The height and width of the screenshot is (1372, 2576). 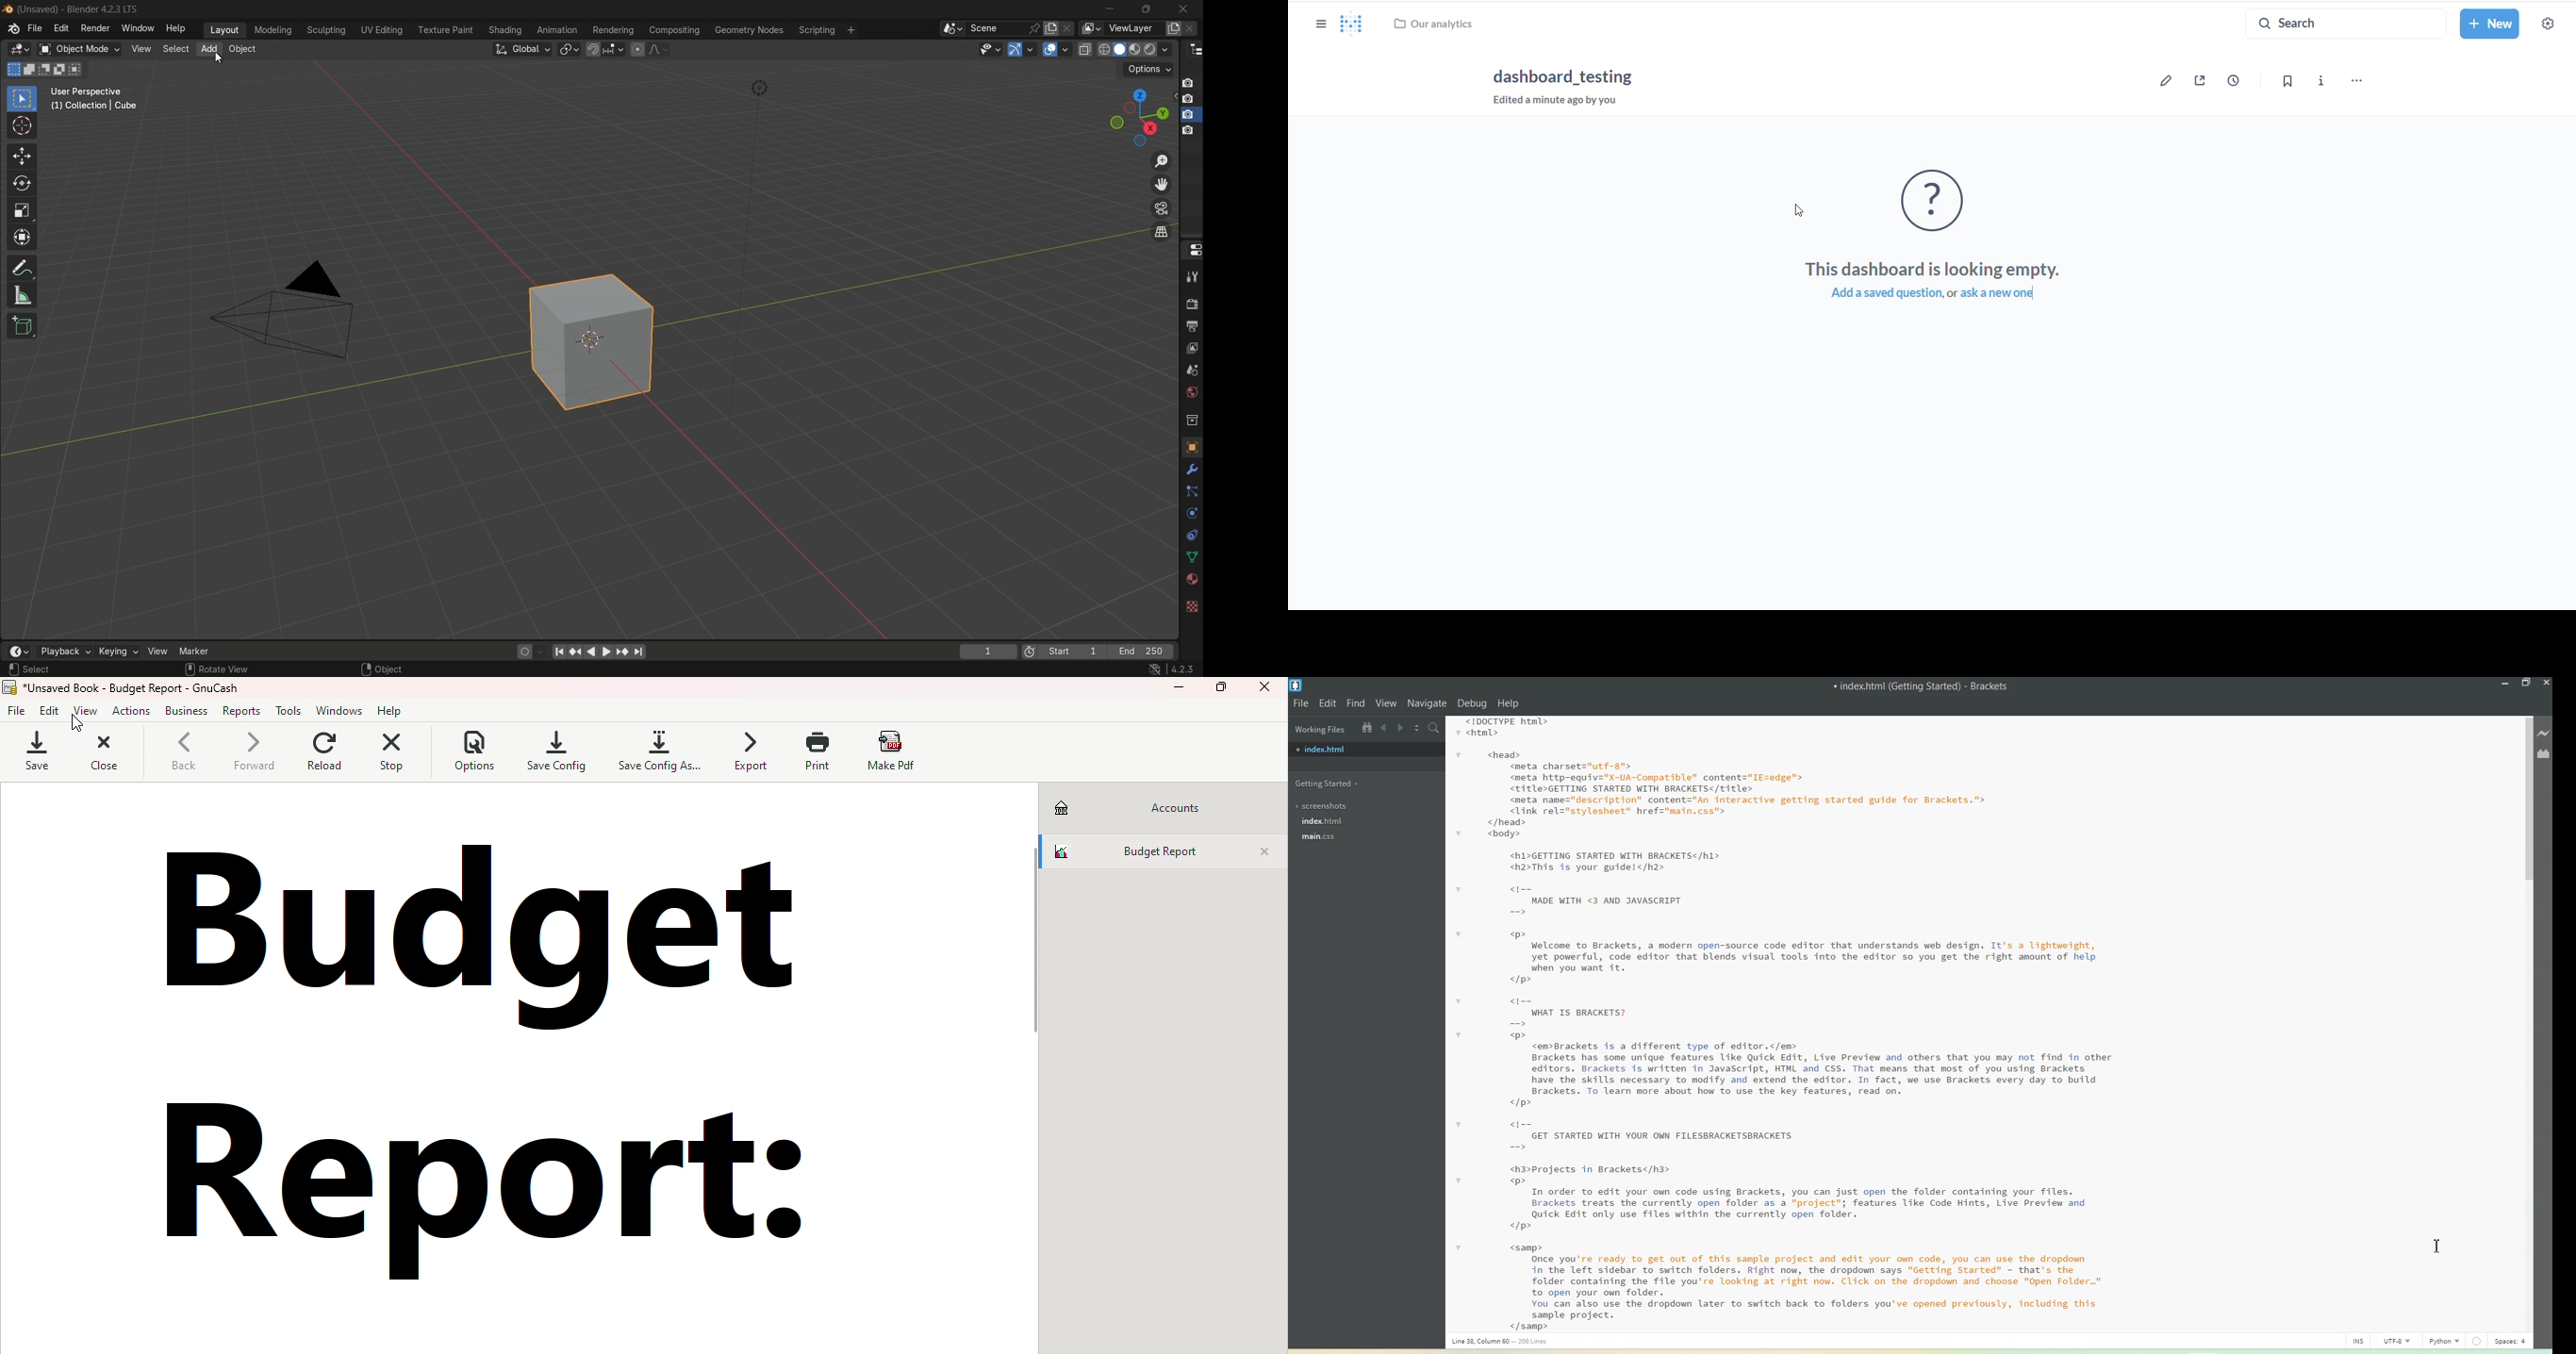 I want to click on 1, so click(x=988, y=653).